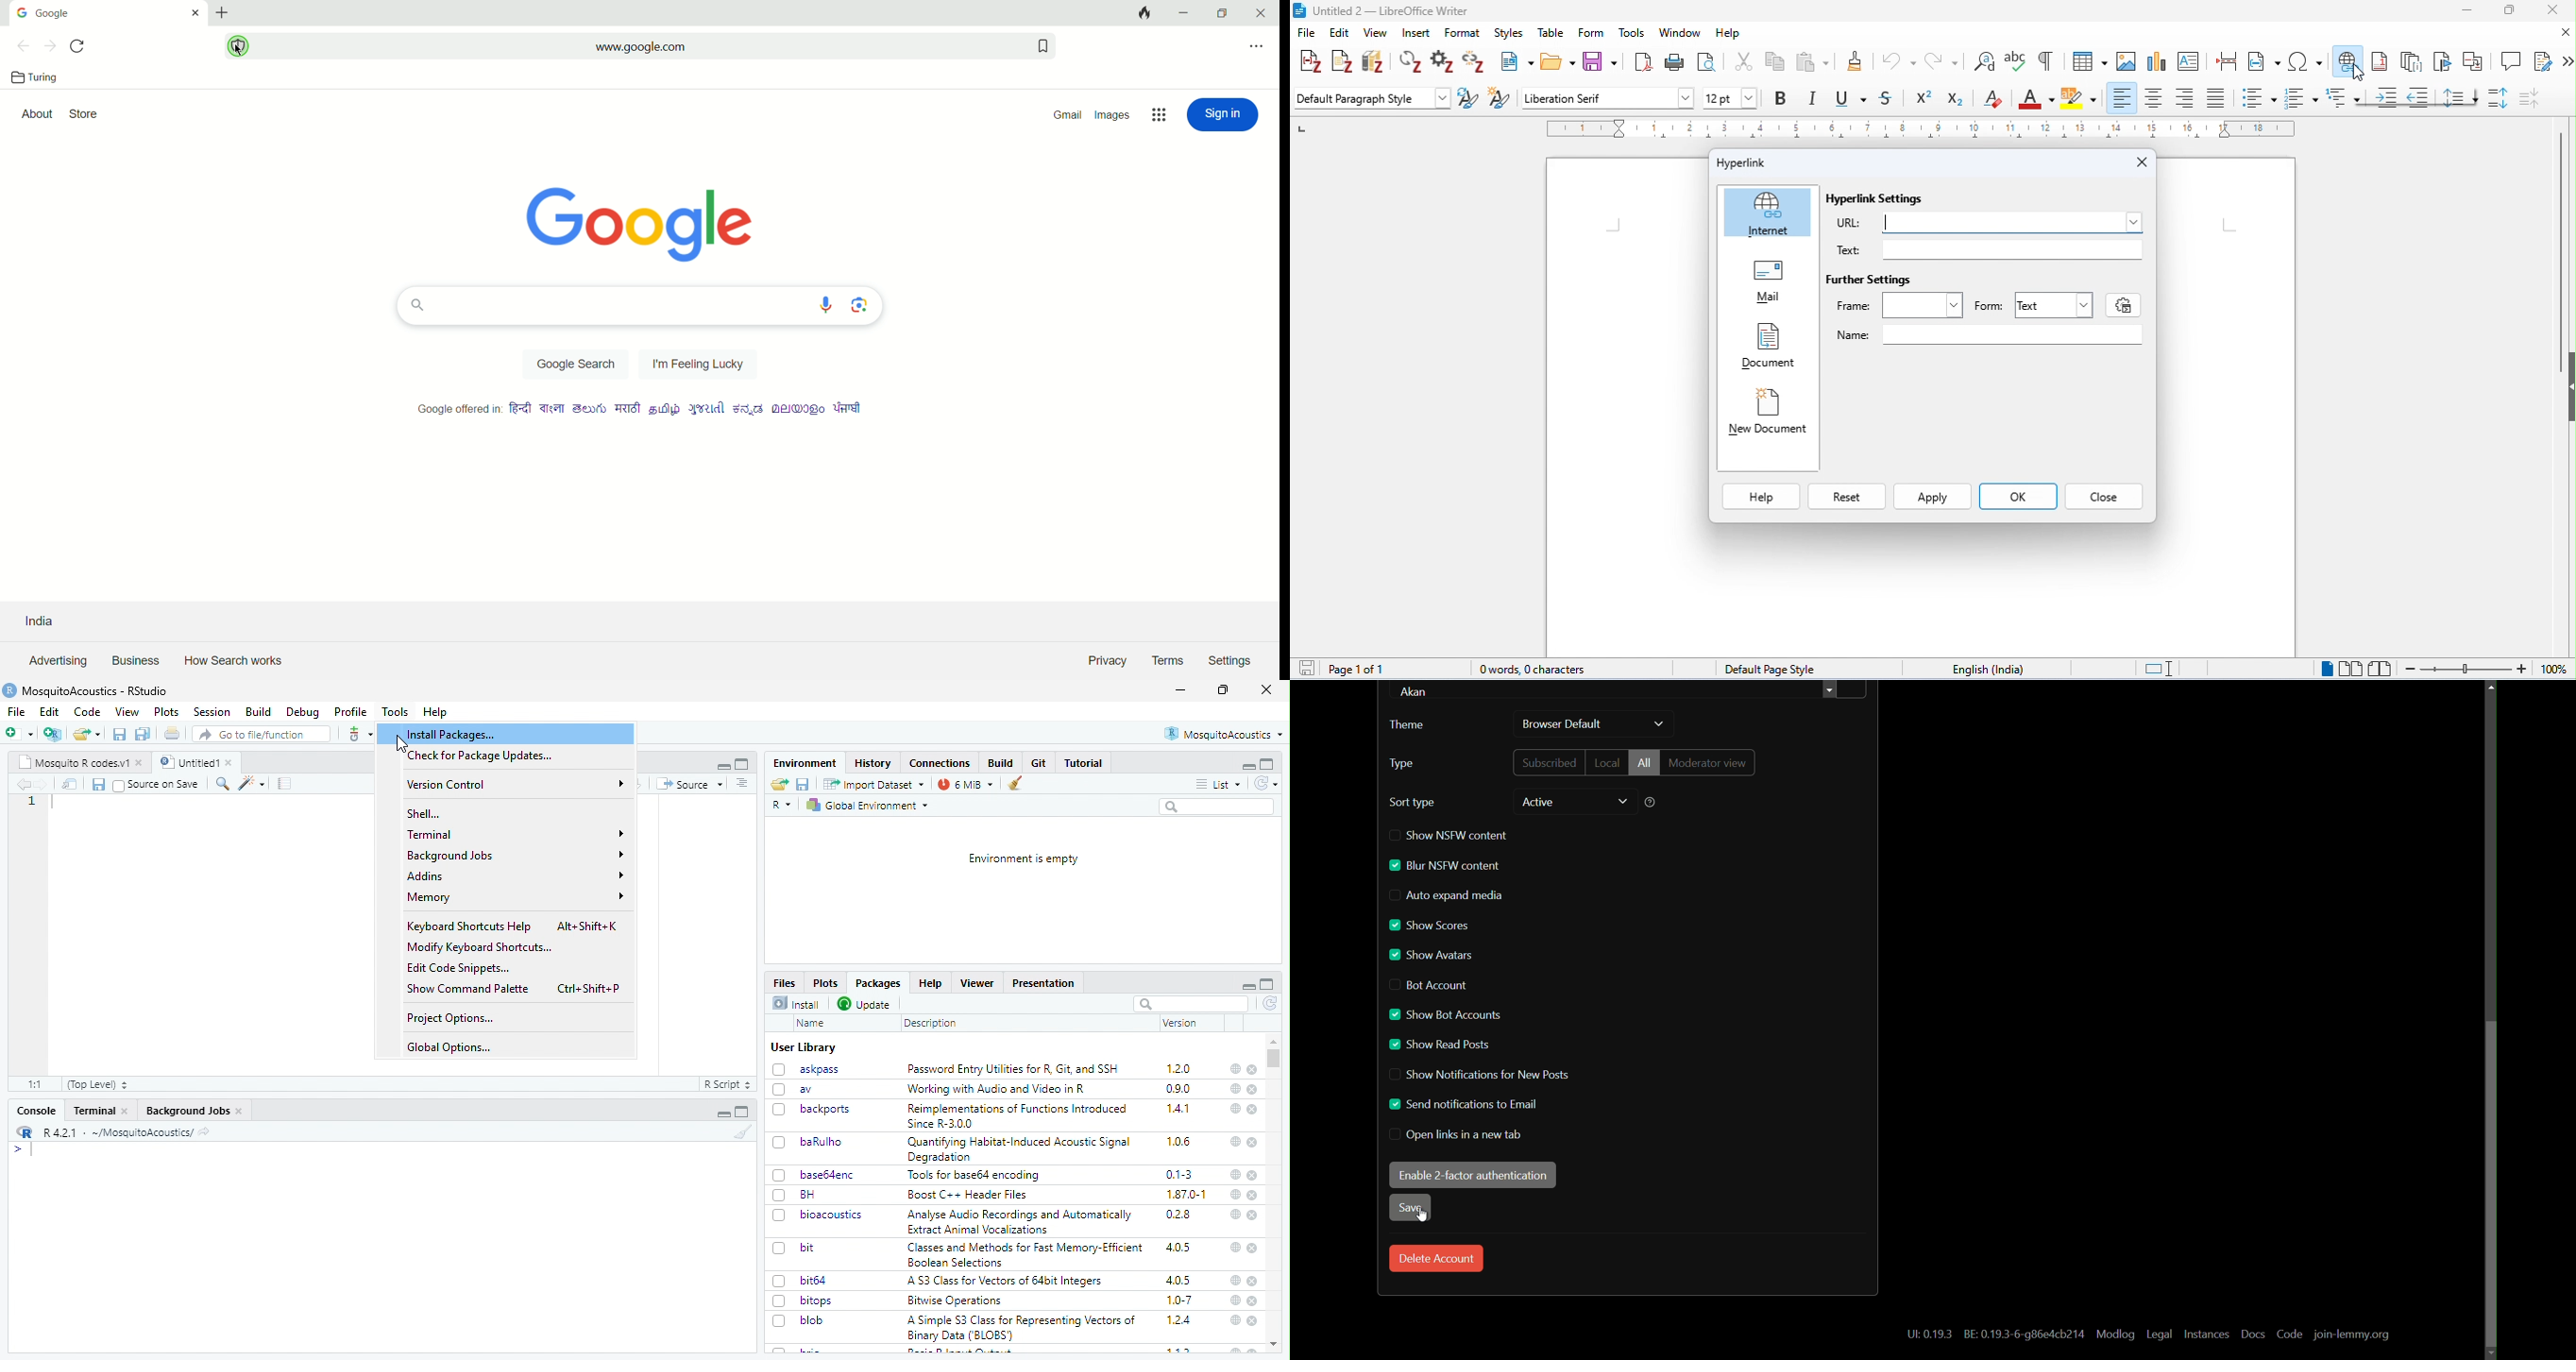  I want to click on bioacoustics, so click(834, 1216).